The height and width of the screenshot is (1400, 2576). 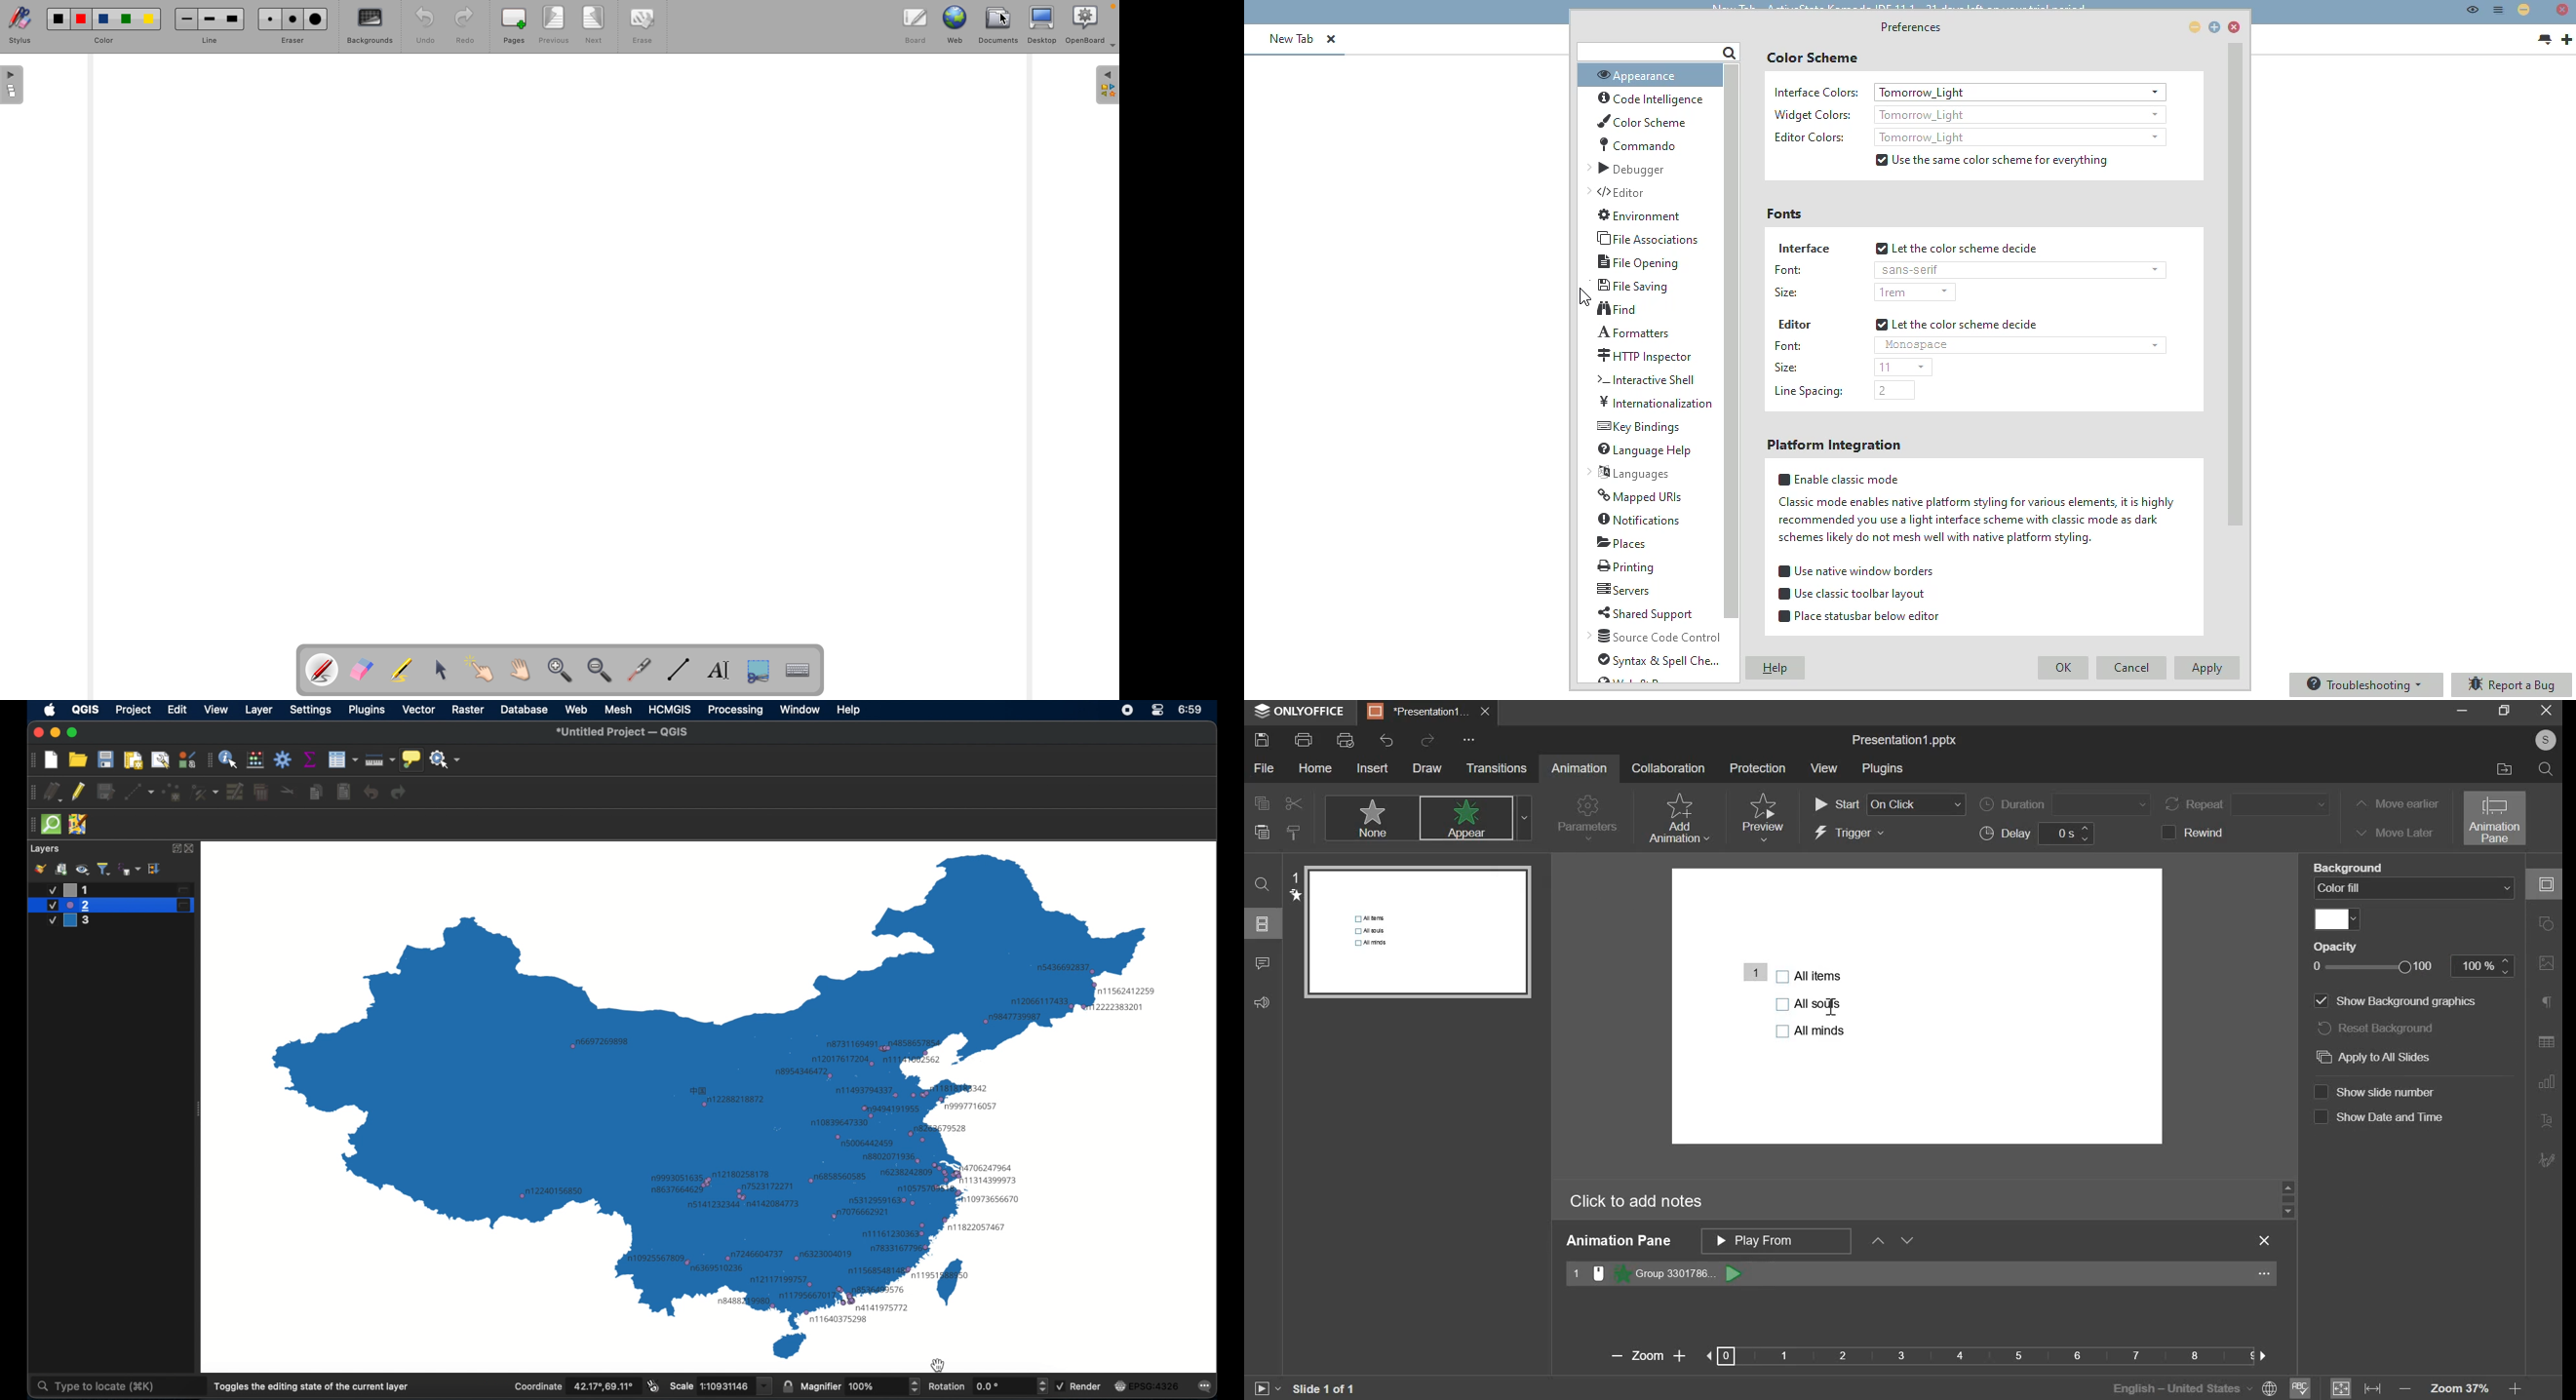 What do you see at coordinates (1618, 1241) in the screenshot?
I see `animation pane` at bounding box center [1618, 1241].